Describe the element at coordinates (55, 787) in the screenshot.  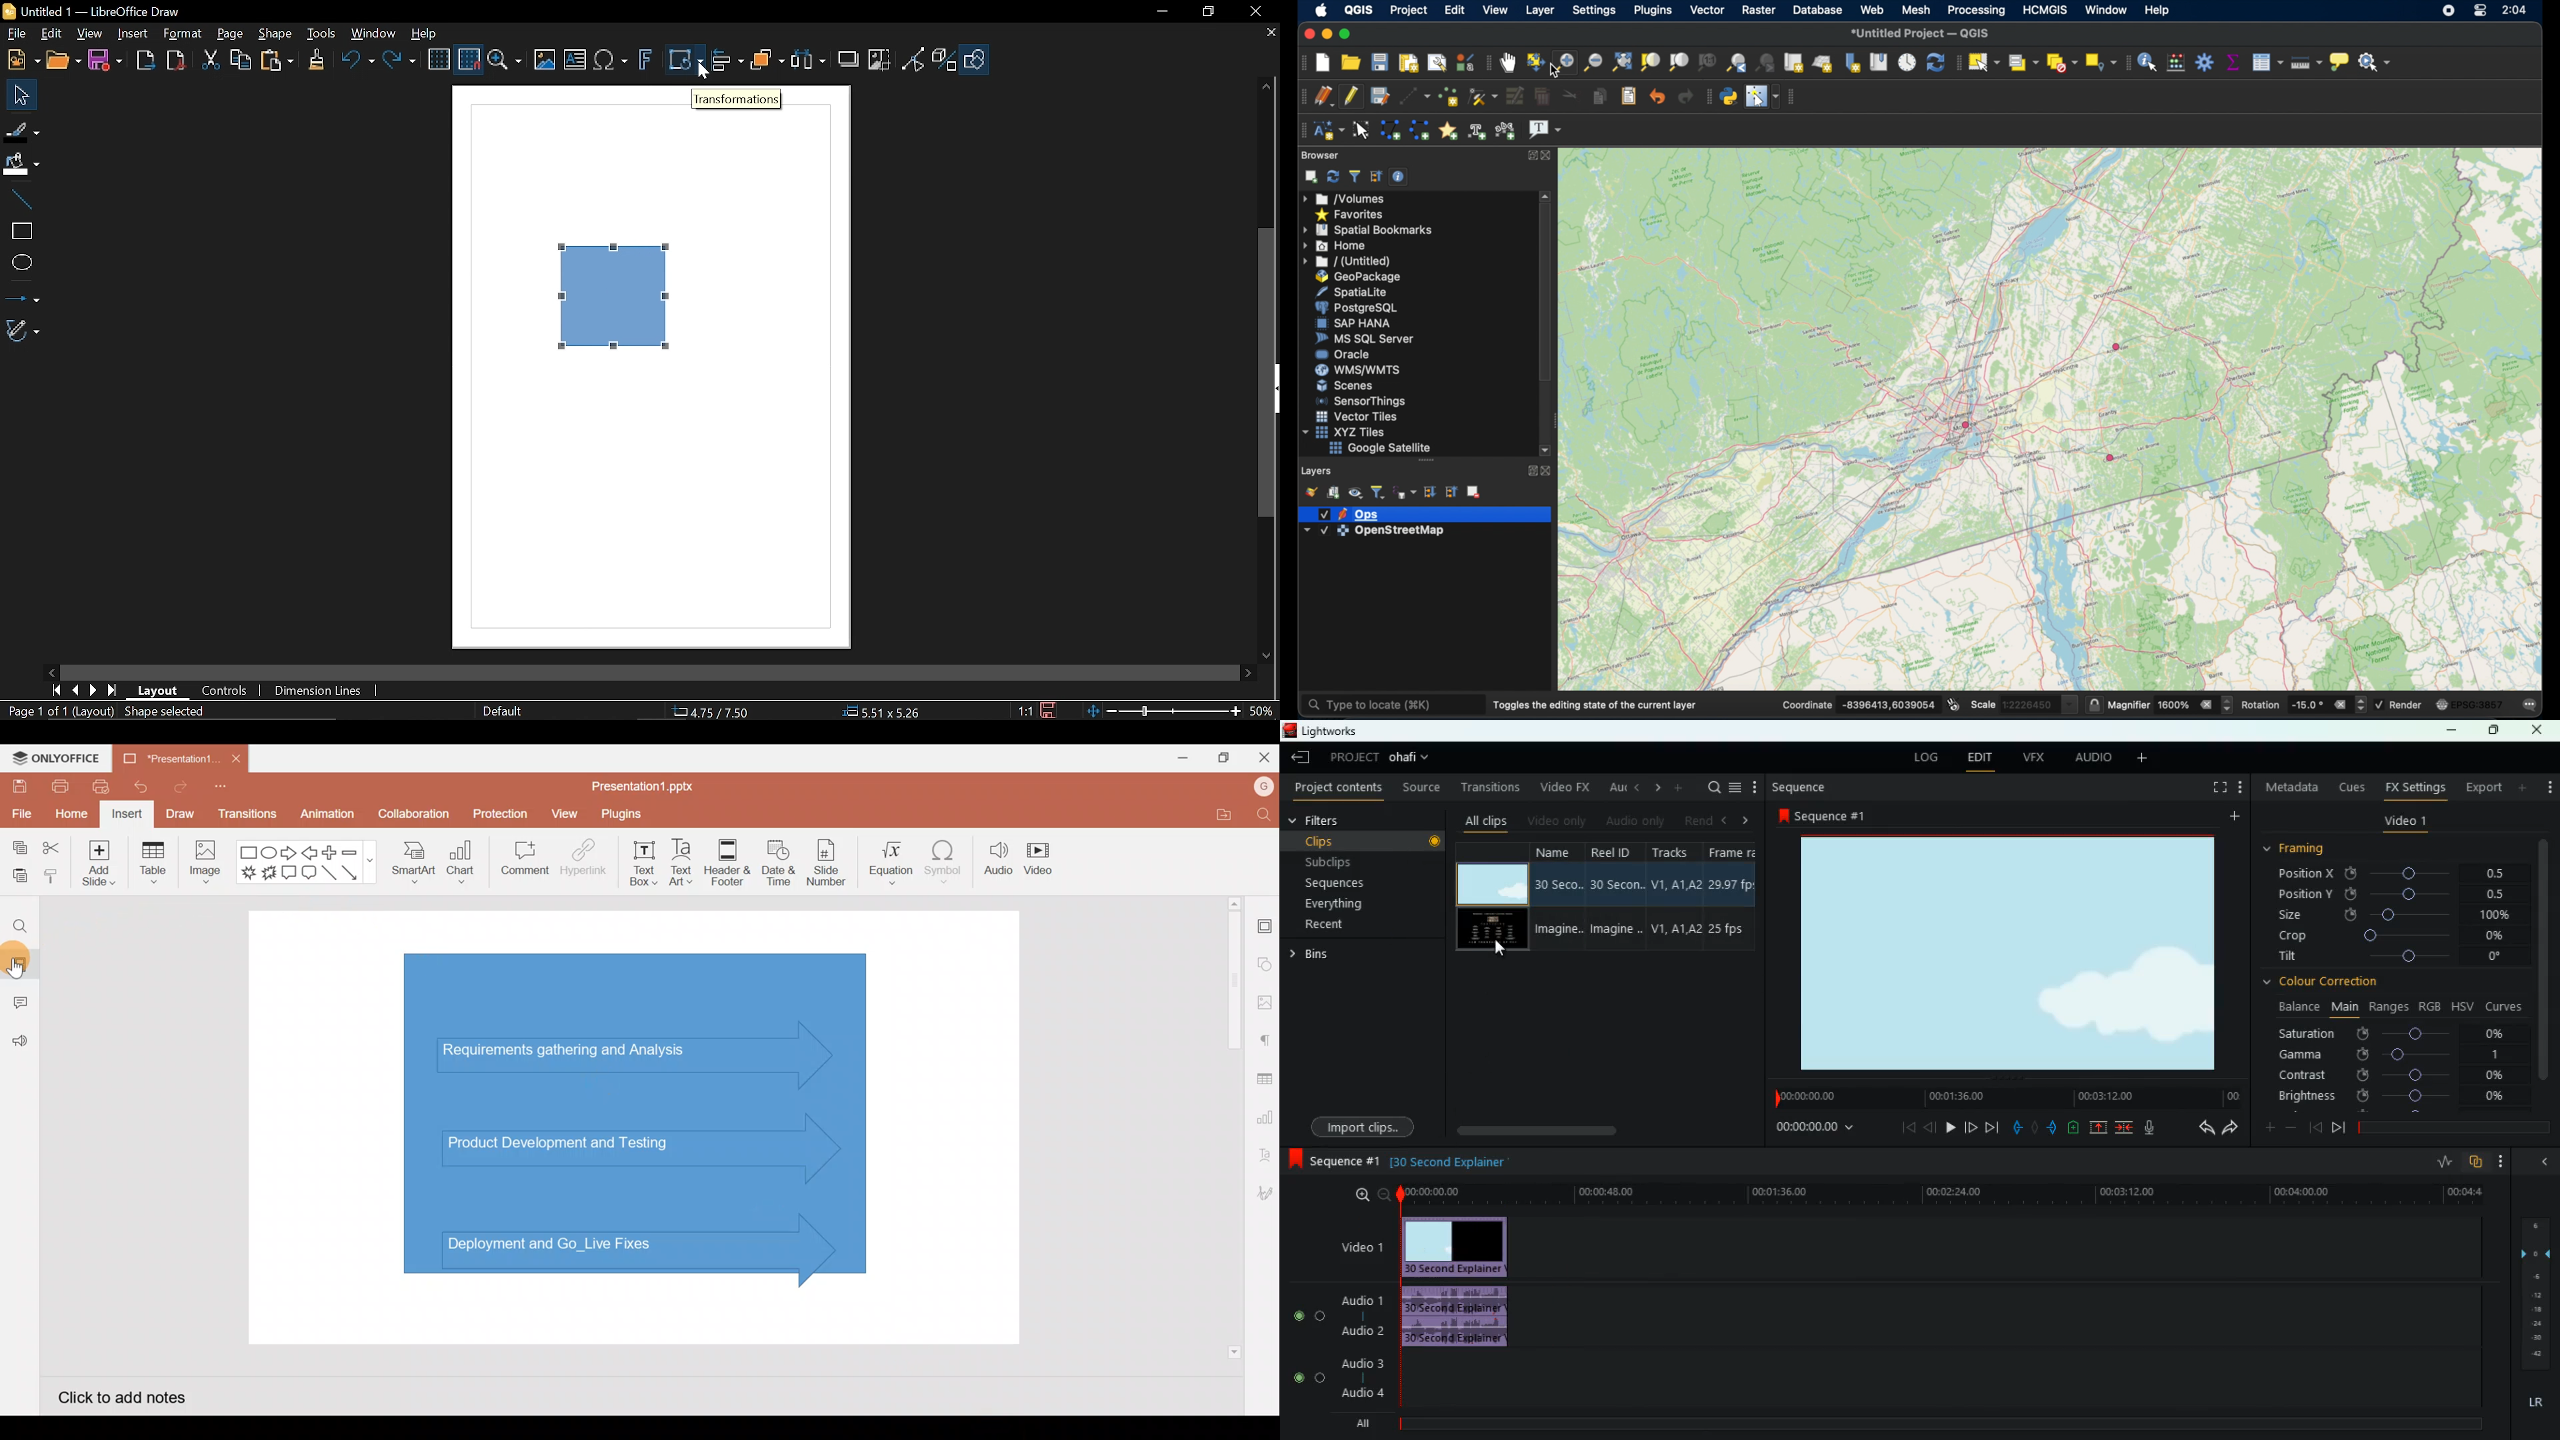
I see `Print file` at that location.